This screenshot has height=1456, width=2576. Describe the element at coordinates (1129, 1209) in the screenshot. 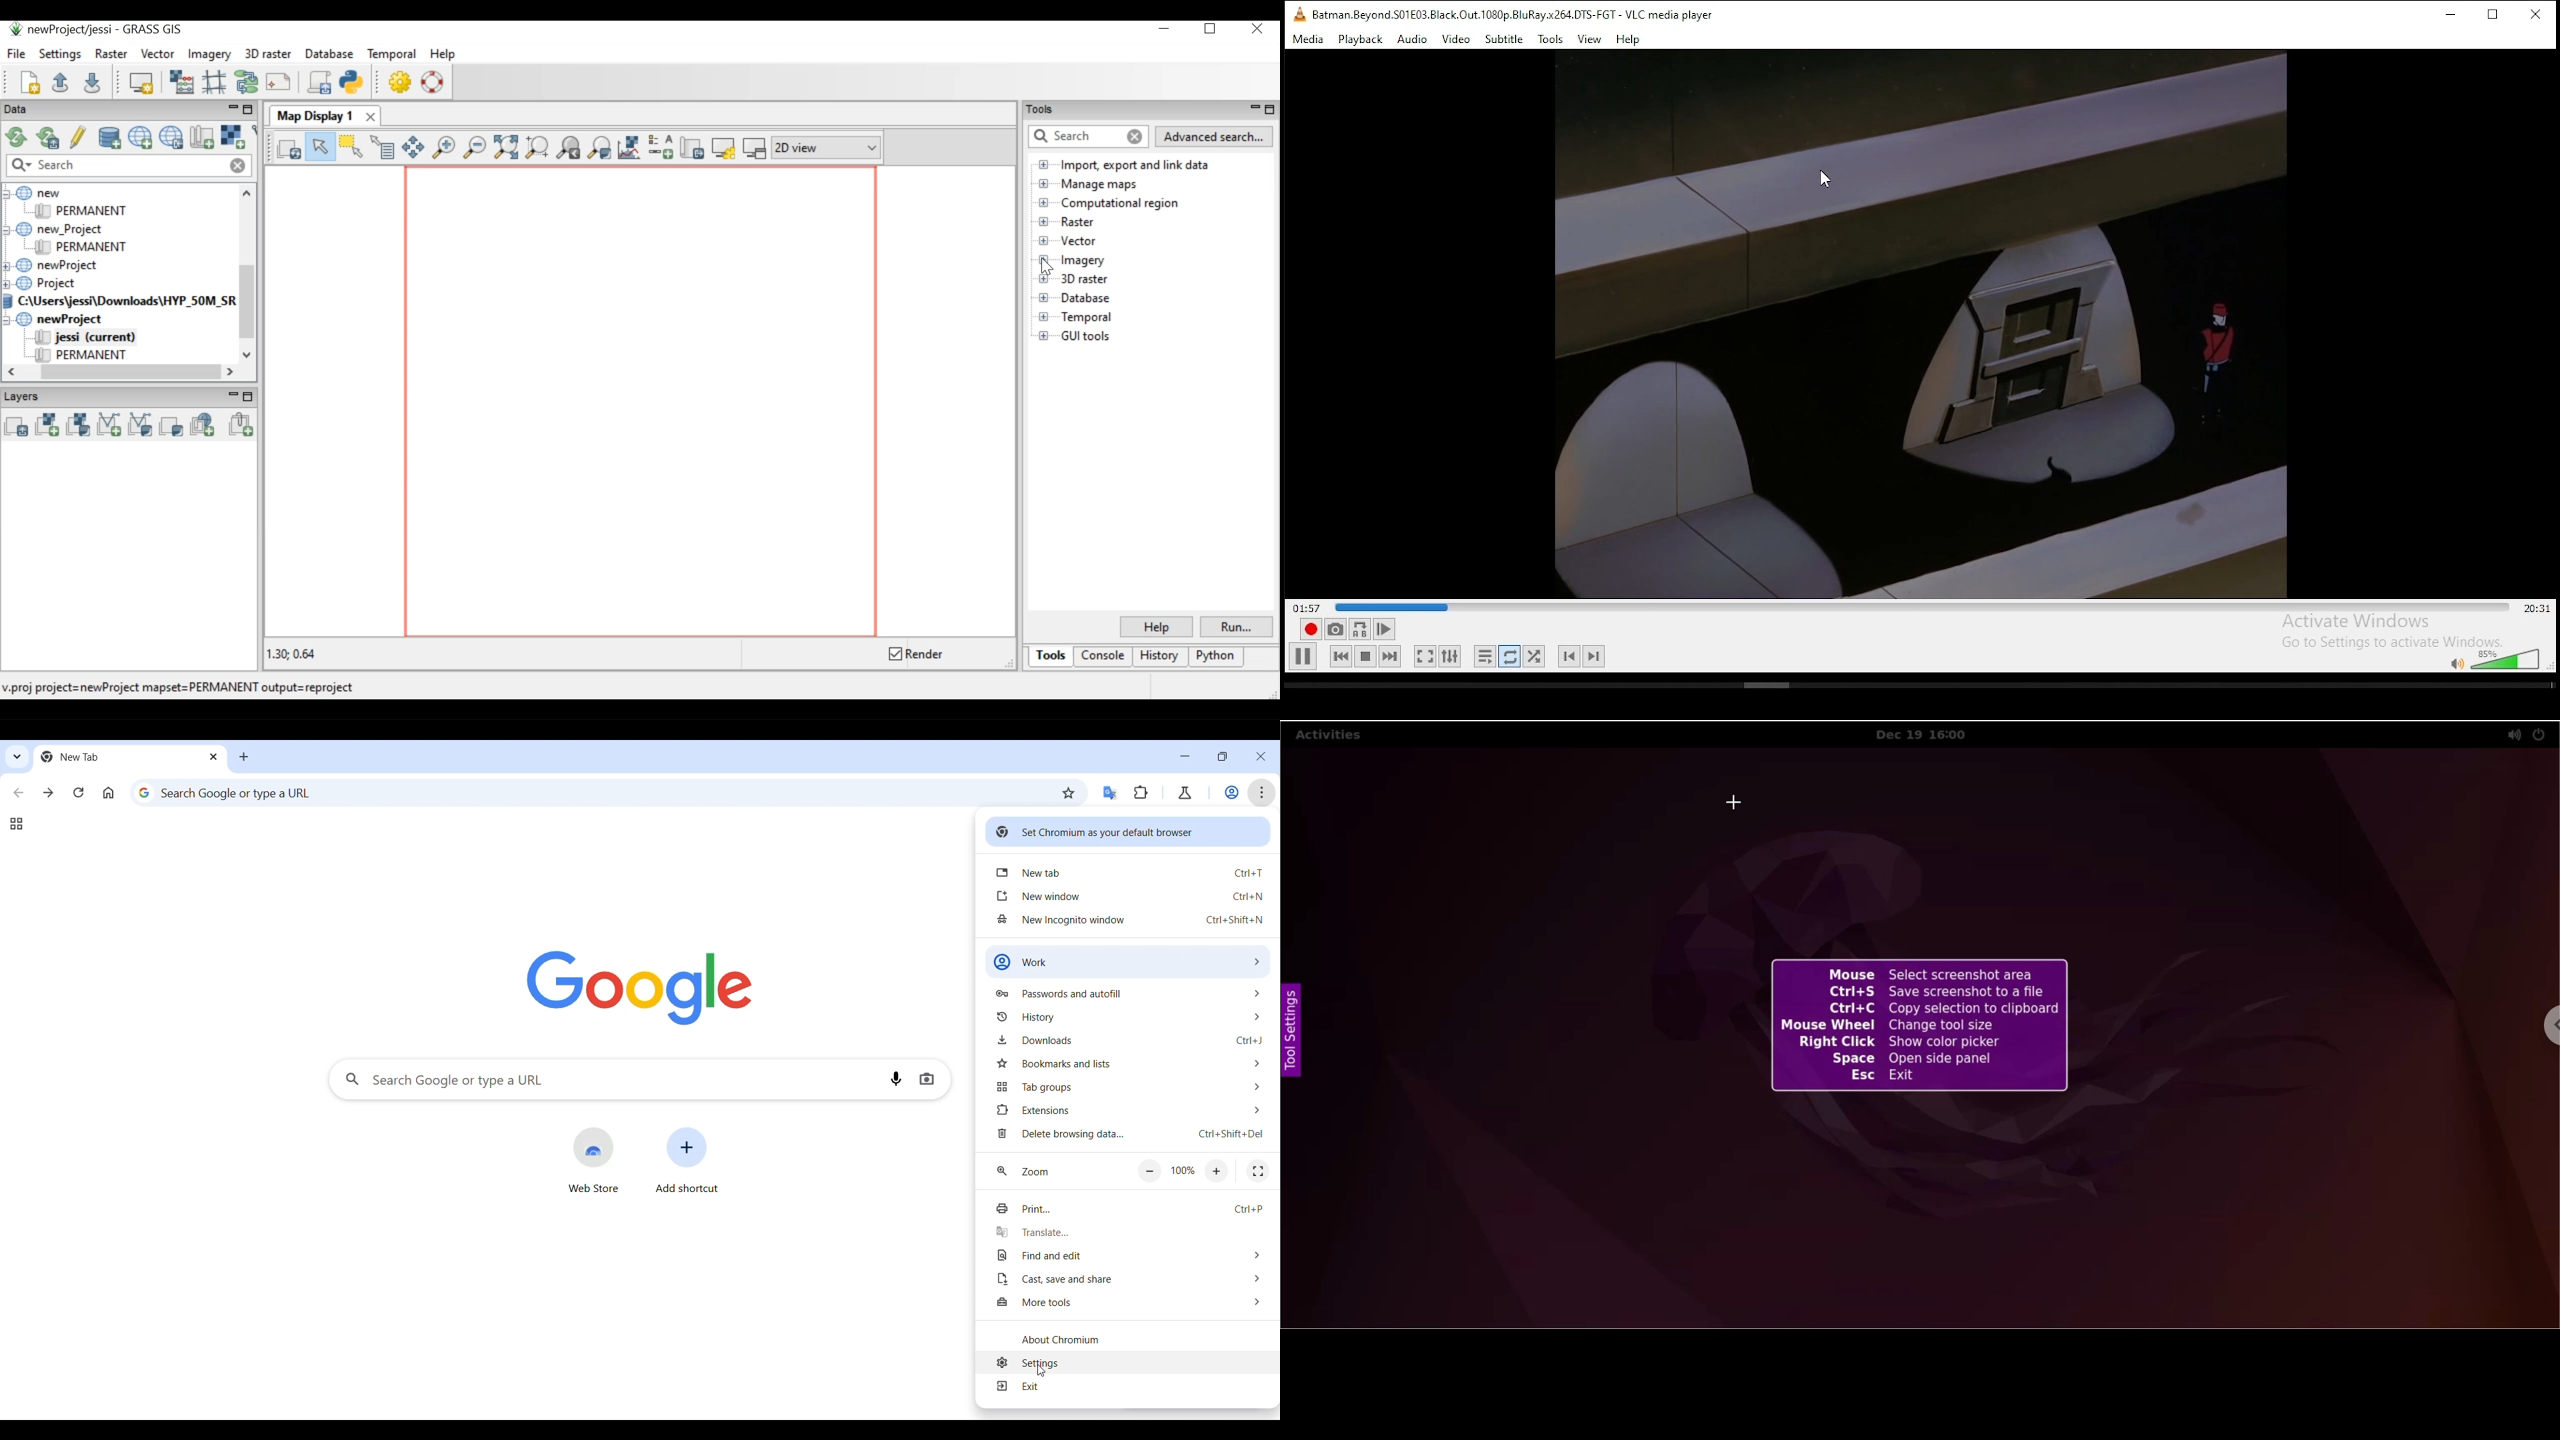

I see `Print` at that location.